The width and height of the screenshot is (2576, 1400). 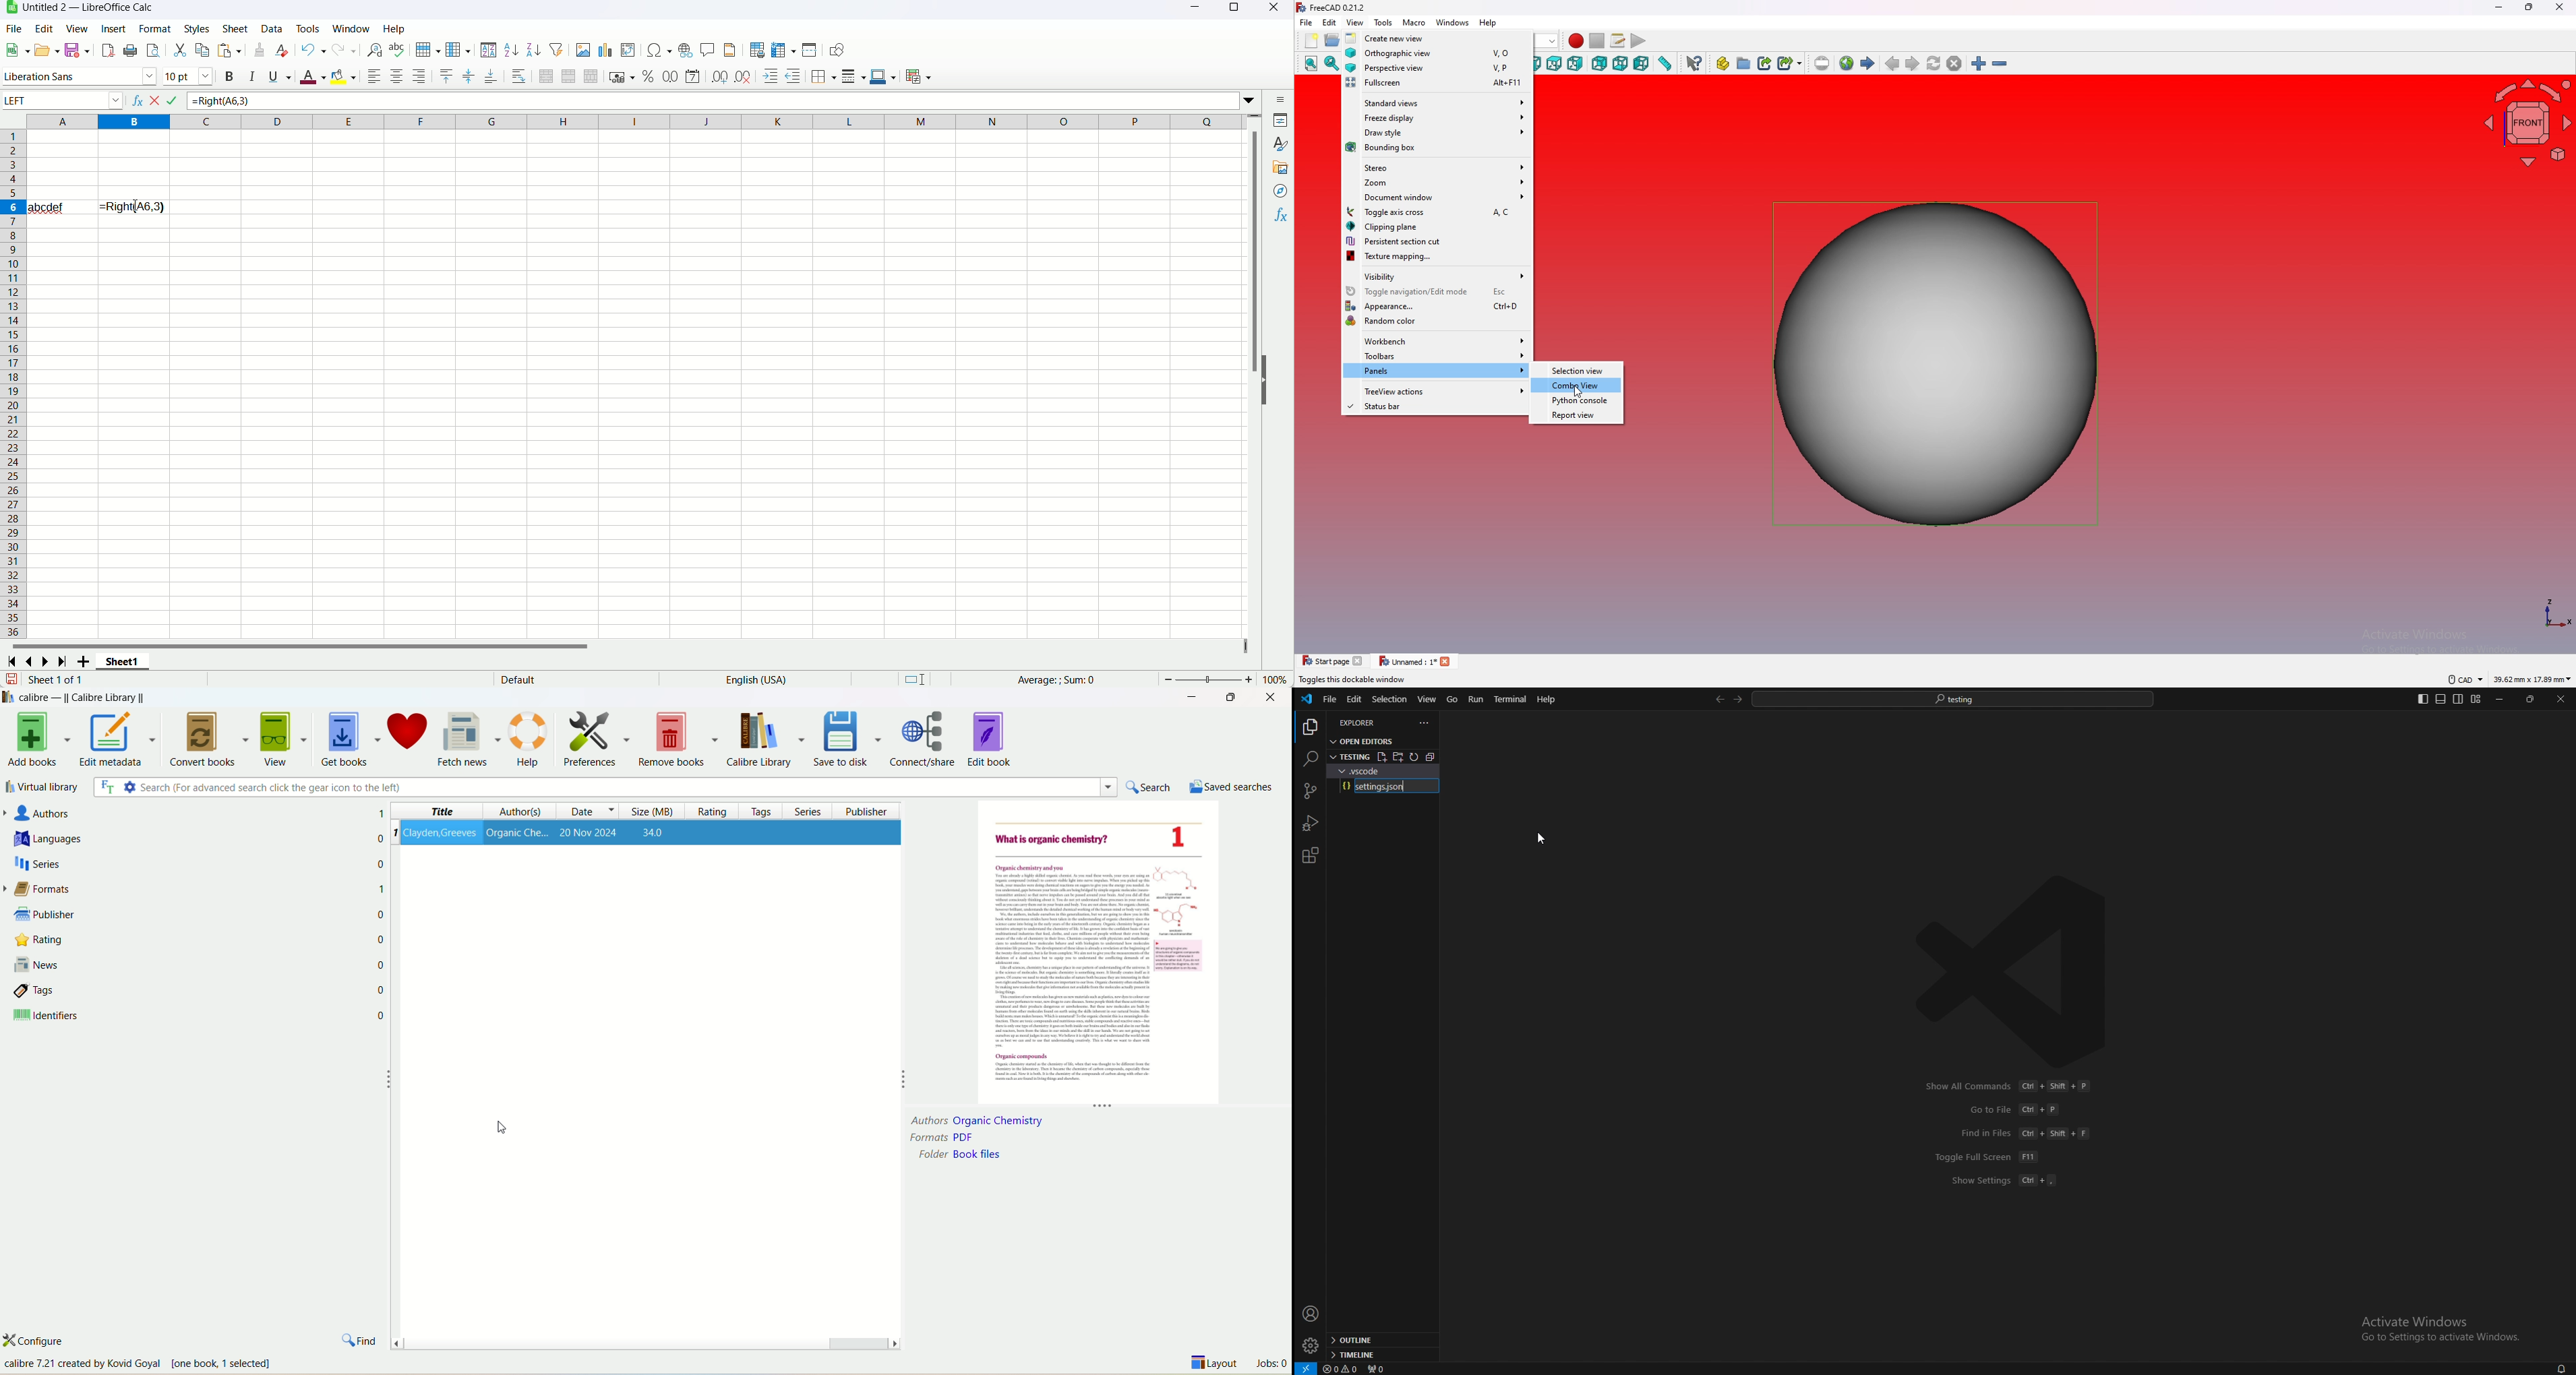 What do you see at coordinates (396, 49) in the screenshot?
I see `spelling` at bounding box center [396, 49].